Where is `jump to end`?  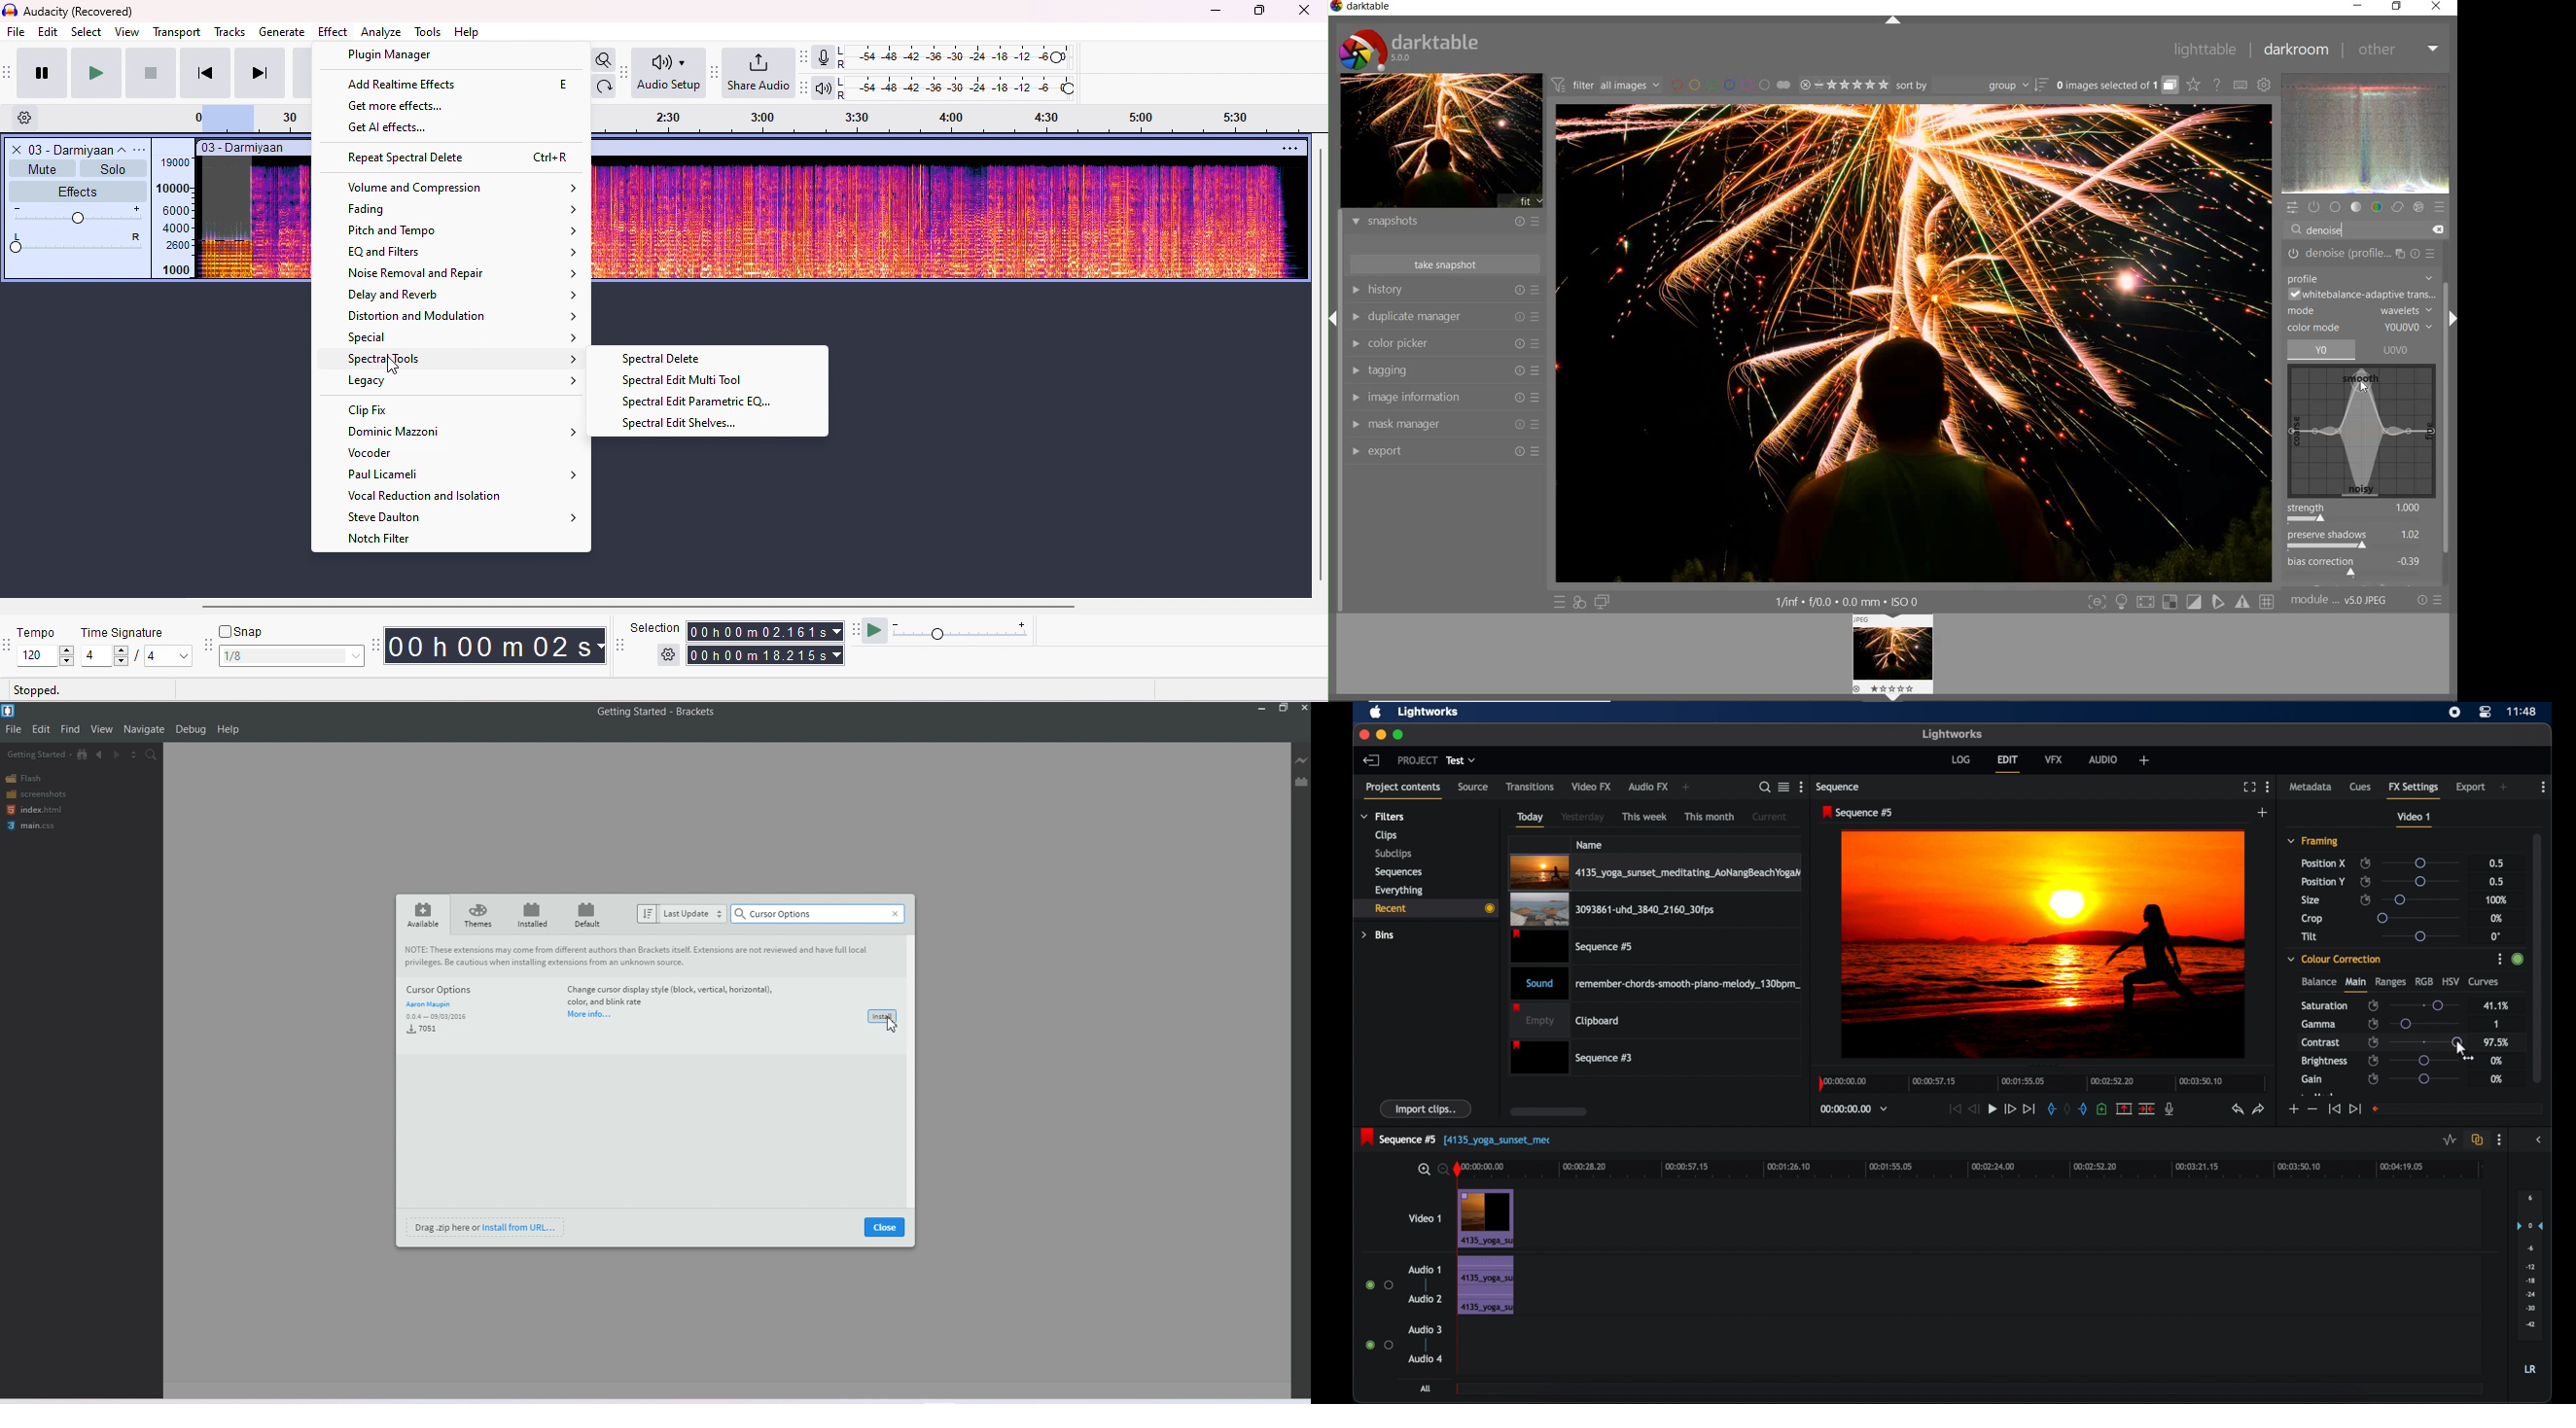
jump to end is located at coordinates (2030, 1108).